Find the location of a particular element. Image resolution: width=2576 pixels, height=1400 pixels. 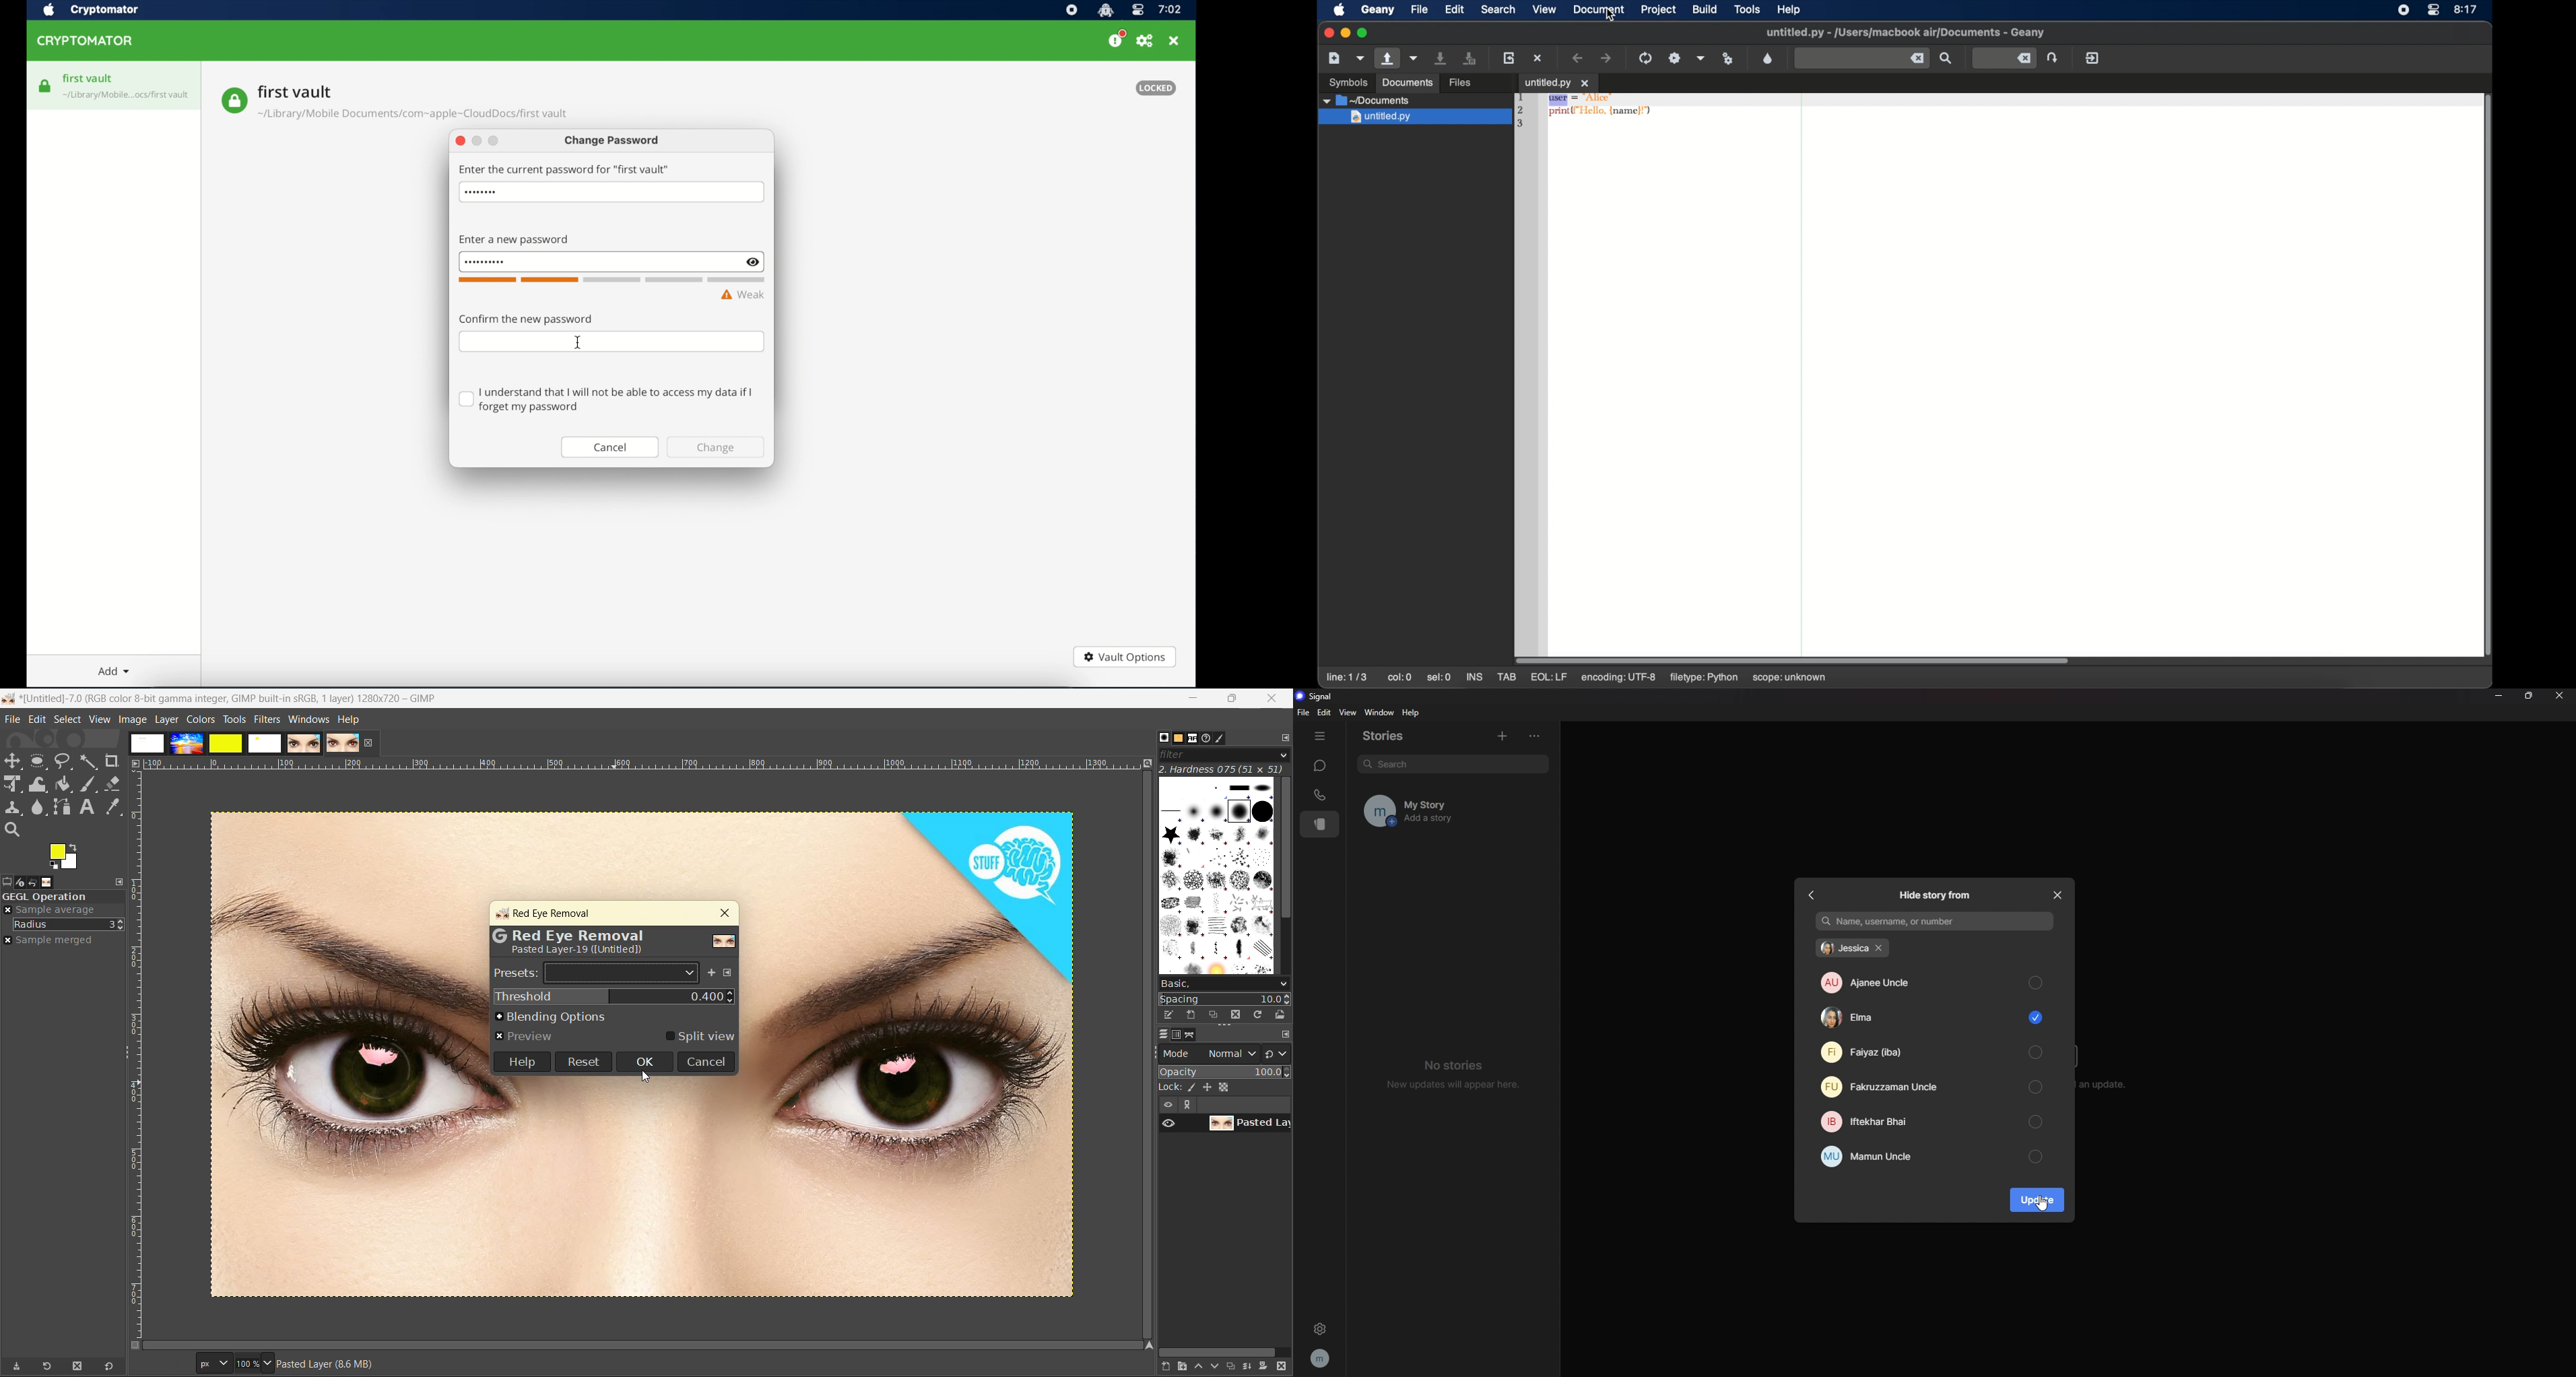

merge this layer is located at coordinates (1249, 1367).